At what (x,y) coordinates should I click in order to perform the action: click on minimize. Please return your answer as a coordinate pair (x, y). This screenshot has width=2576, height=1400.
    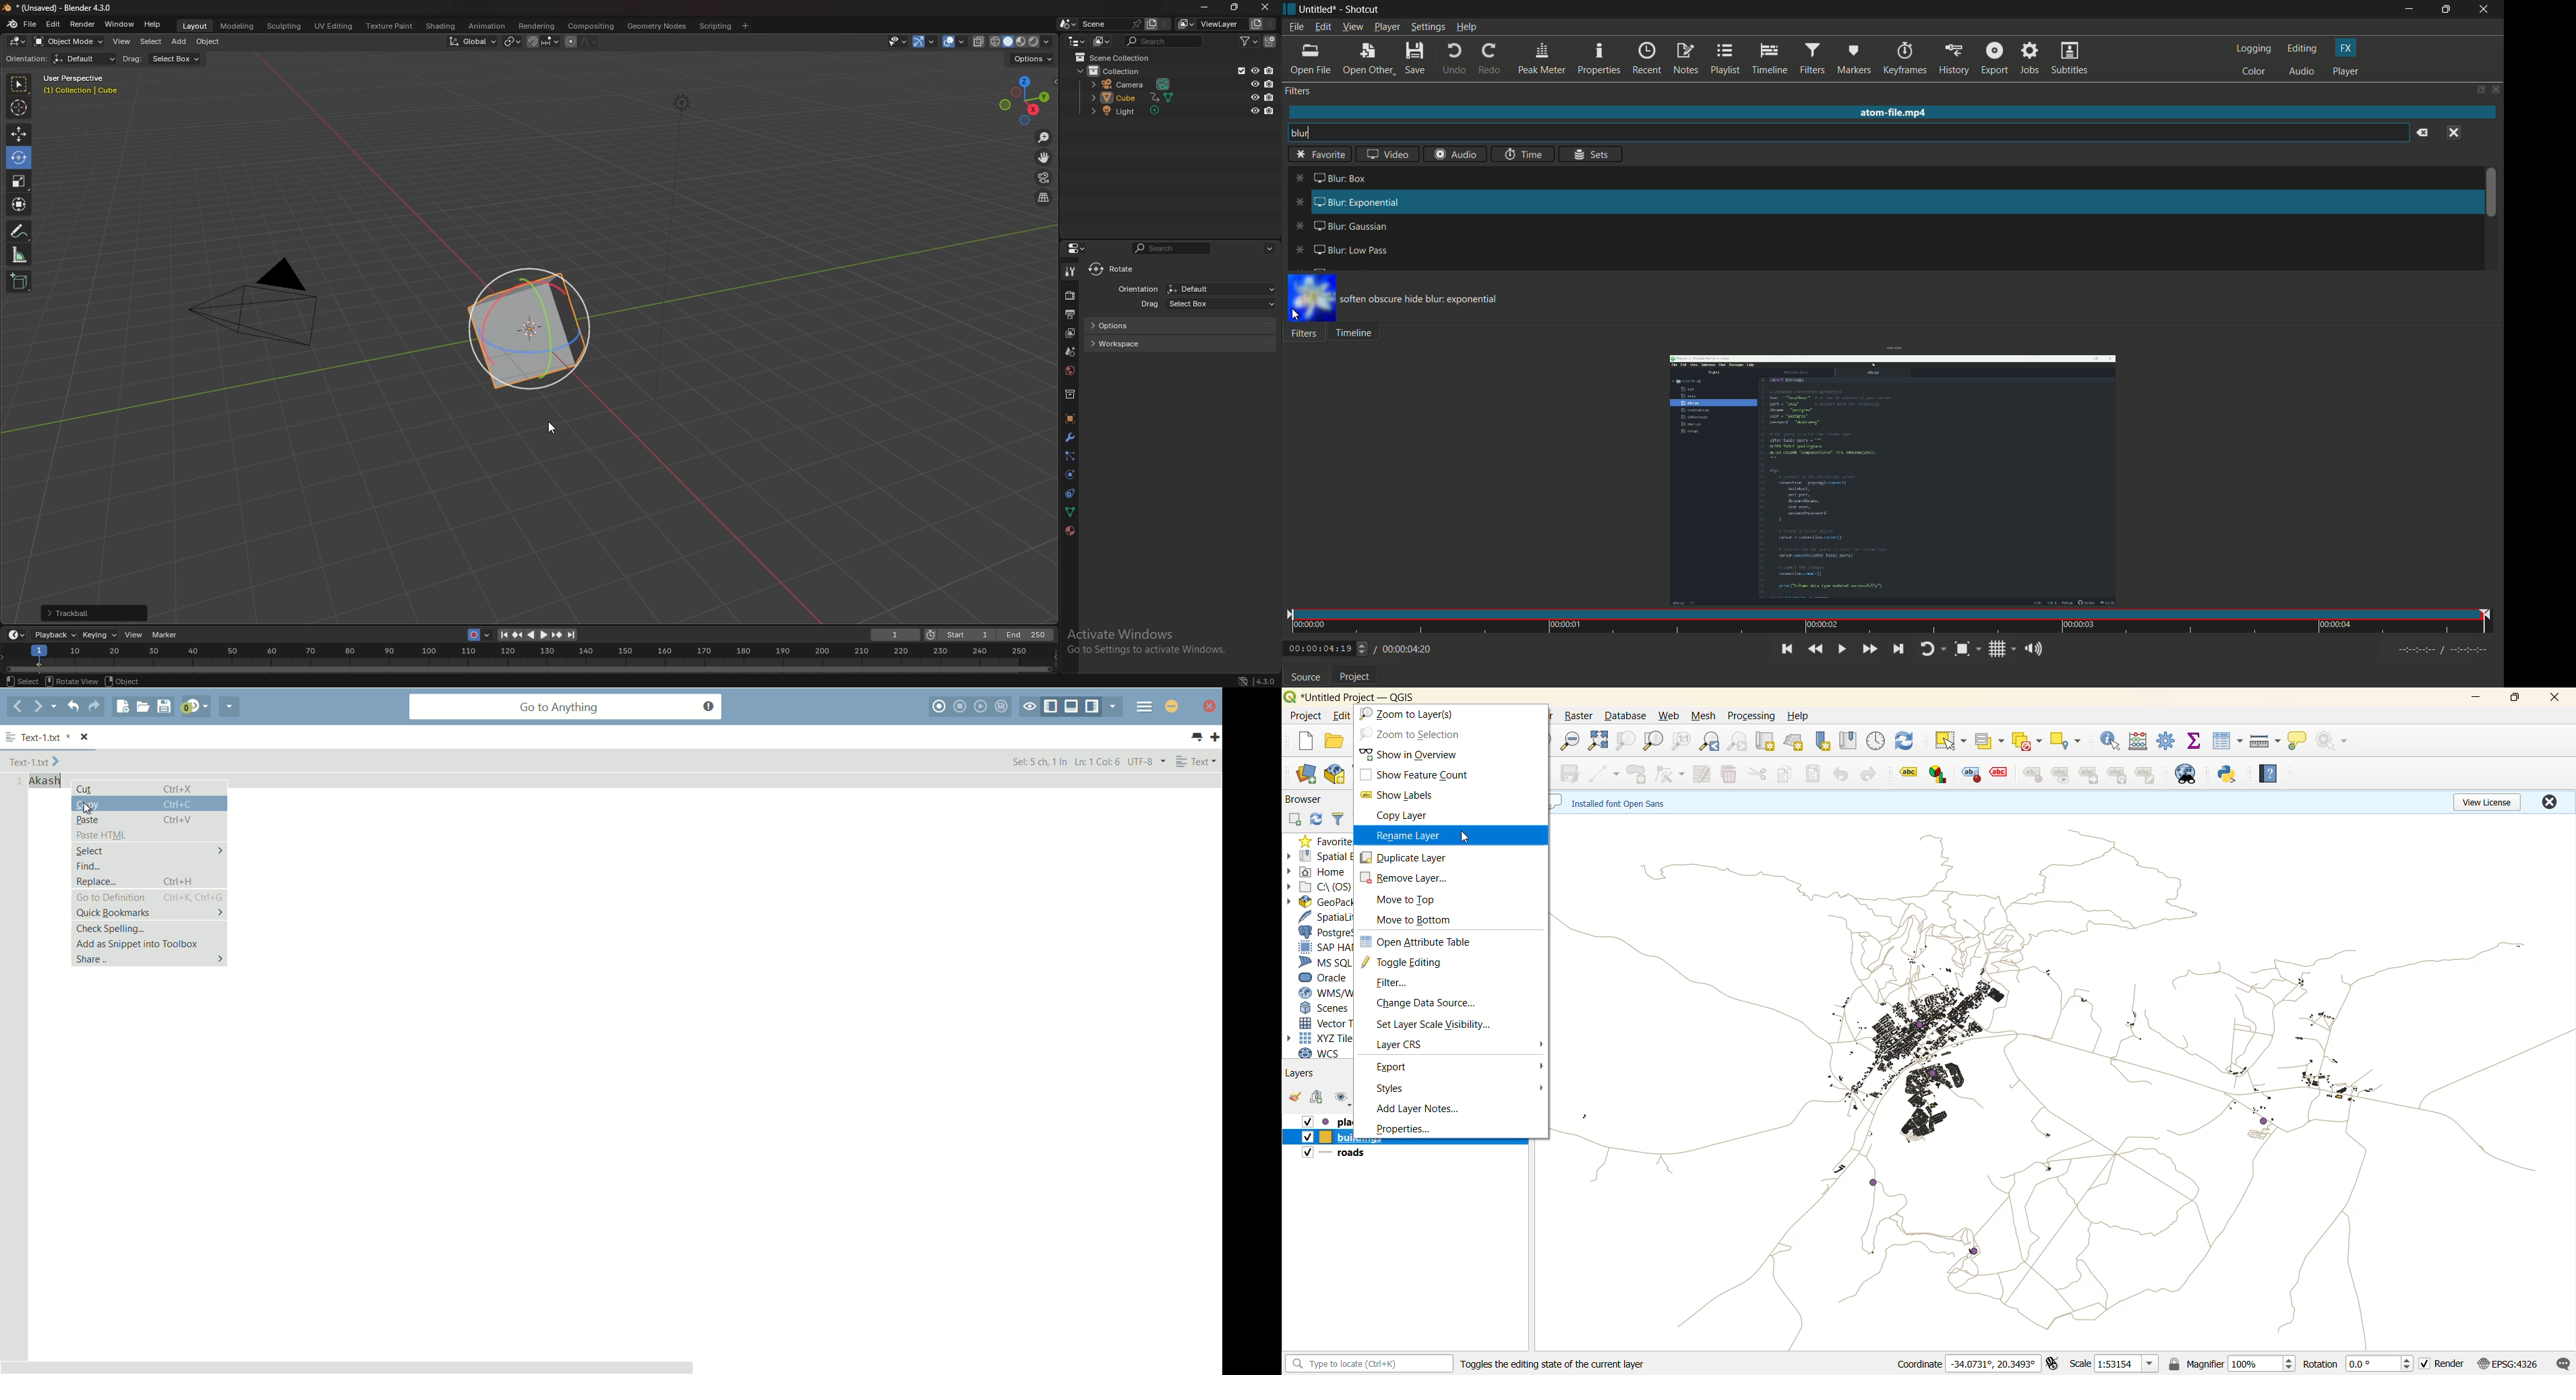
    Looking at the image, I should click on (2413, 10).